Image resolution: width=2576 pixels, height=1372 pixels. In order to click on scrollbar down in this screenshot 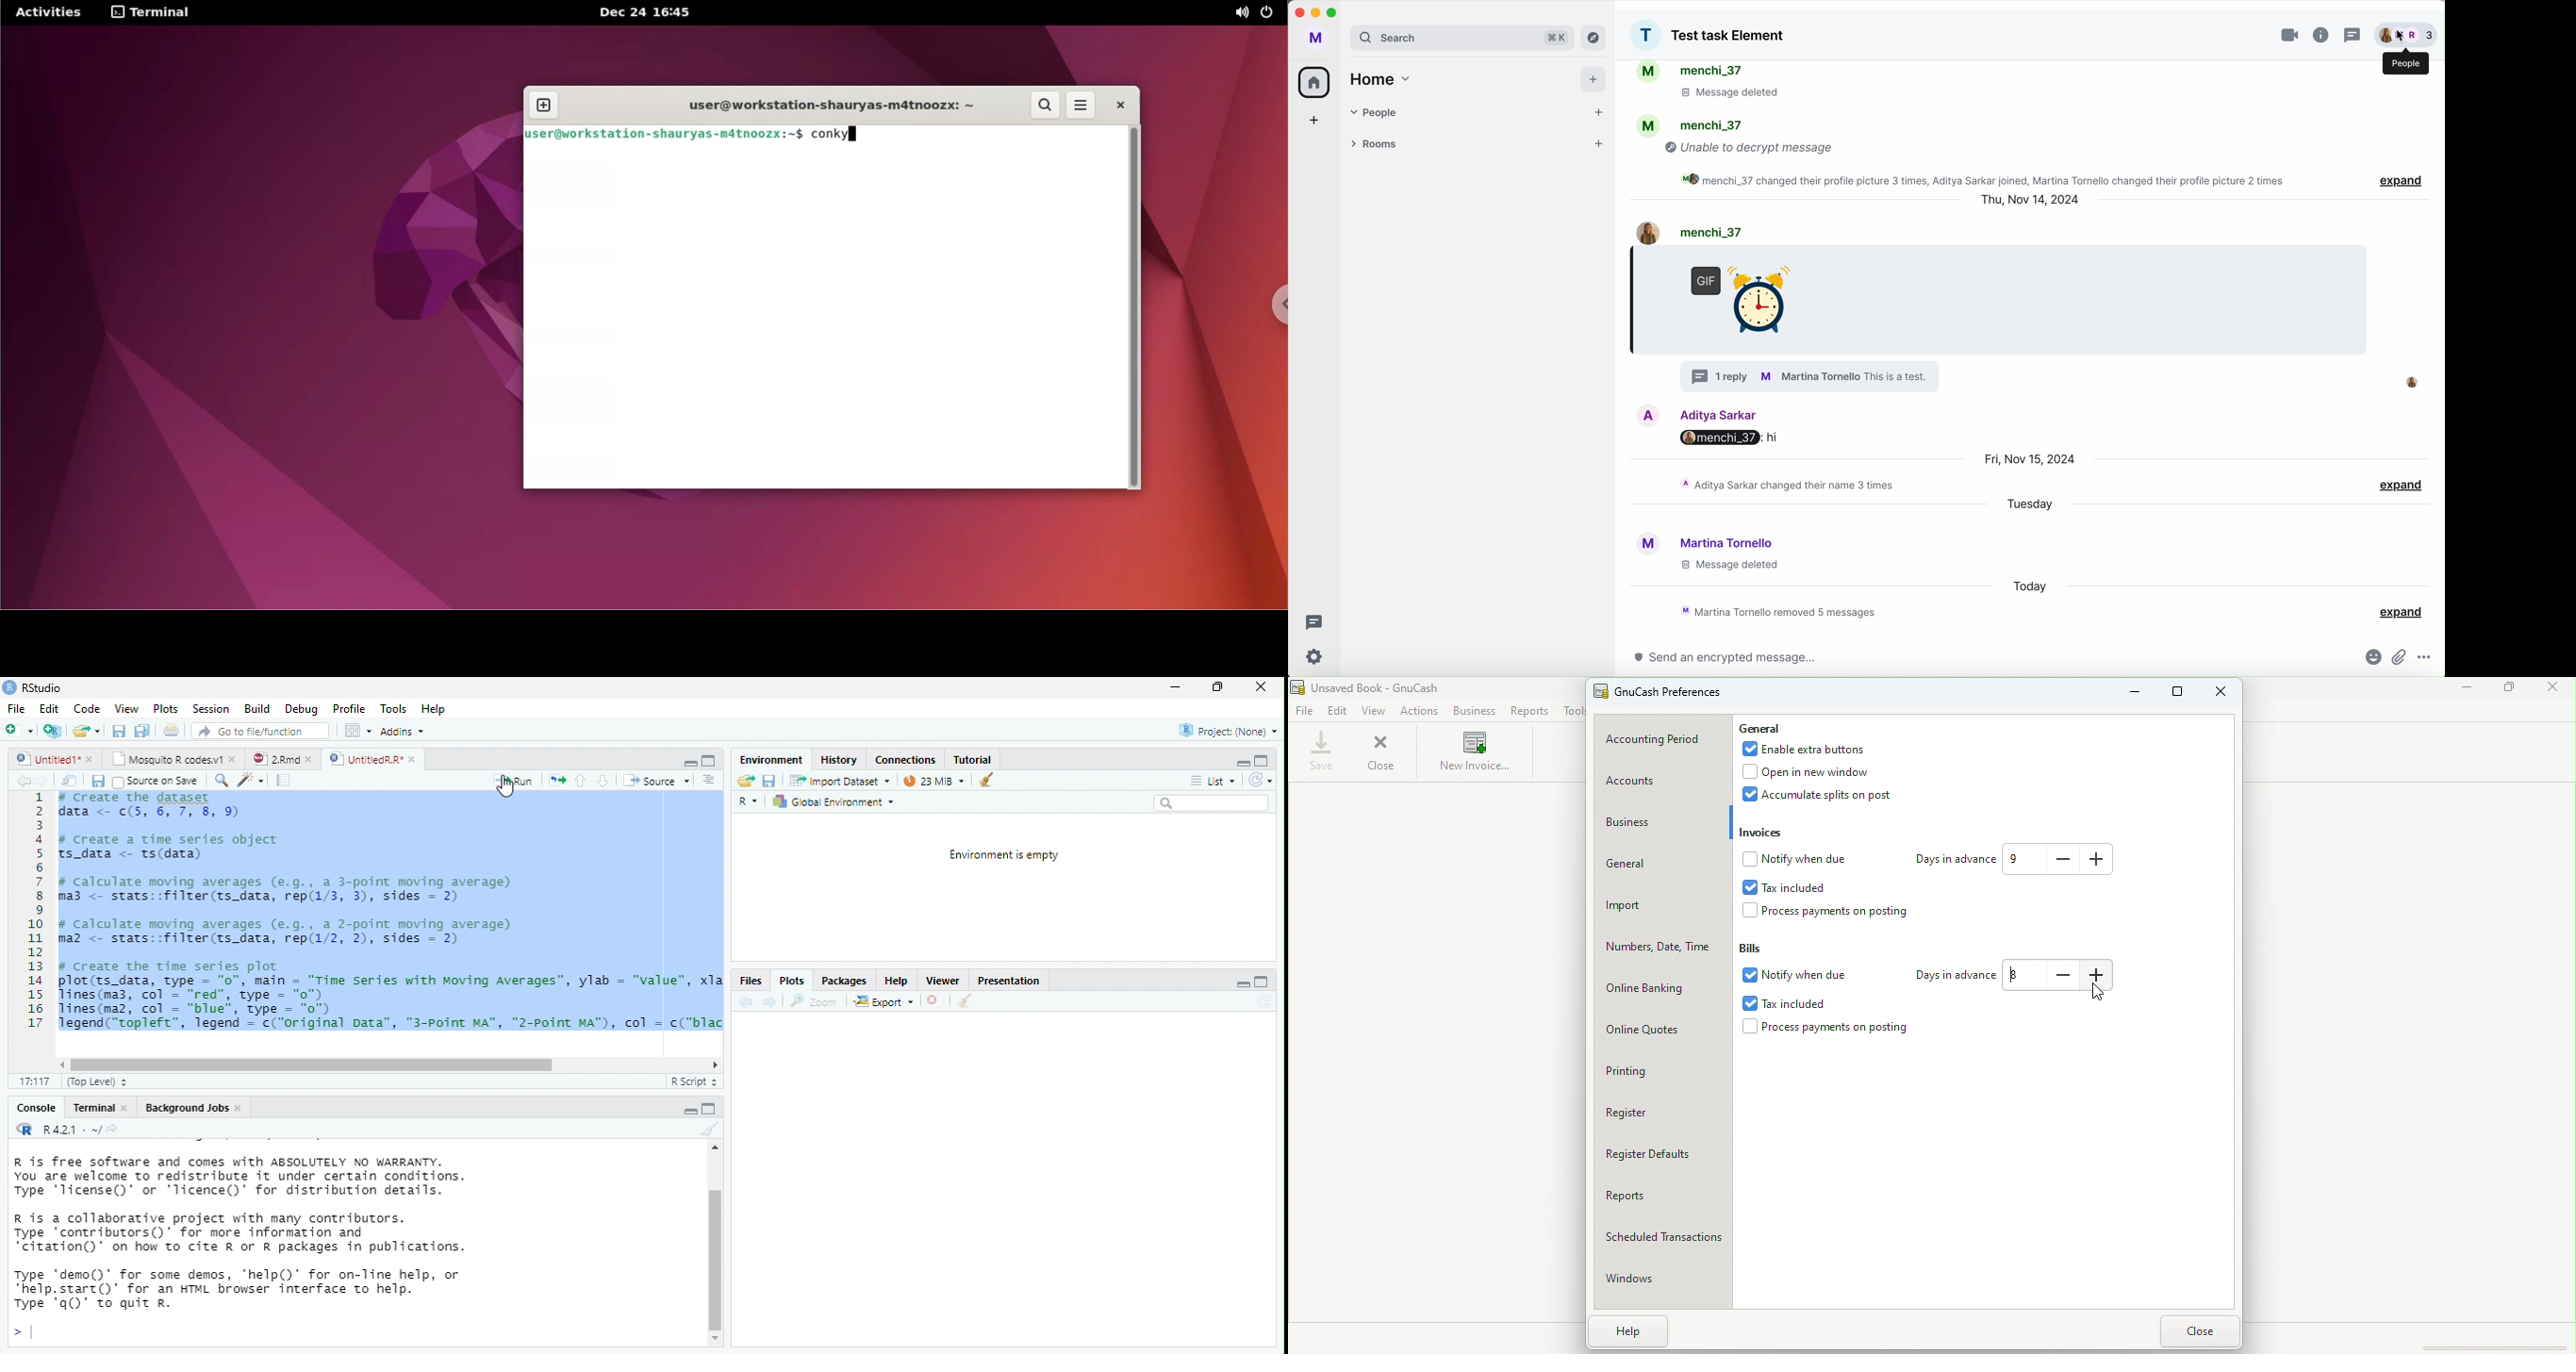, I will do `click(716, 1339)`.